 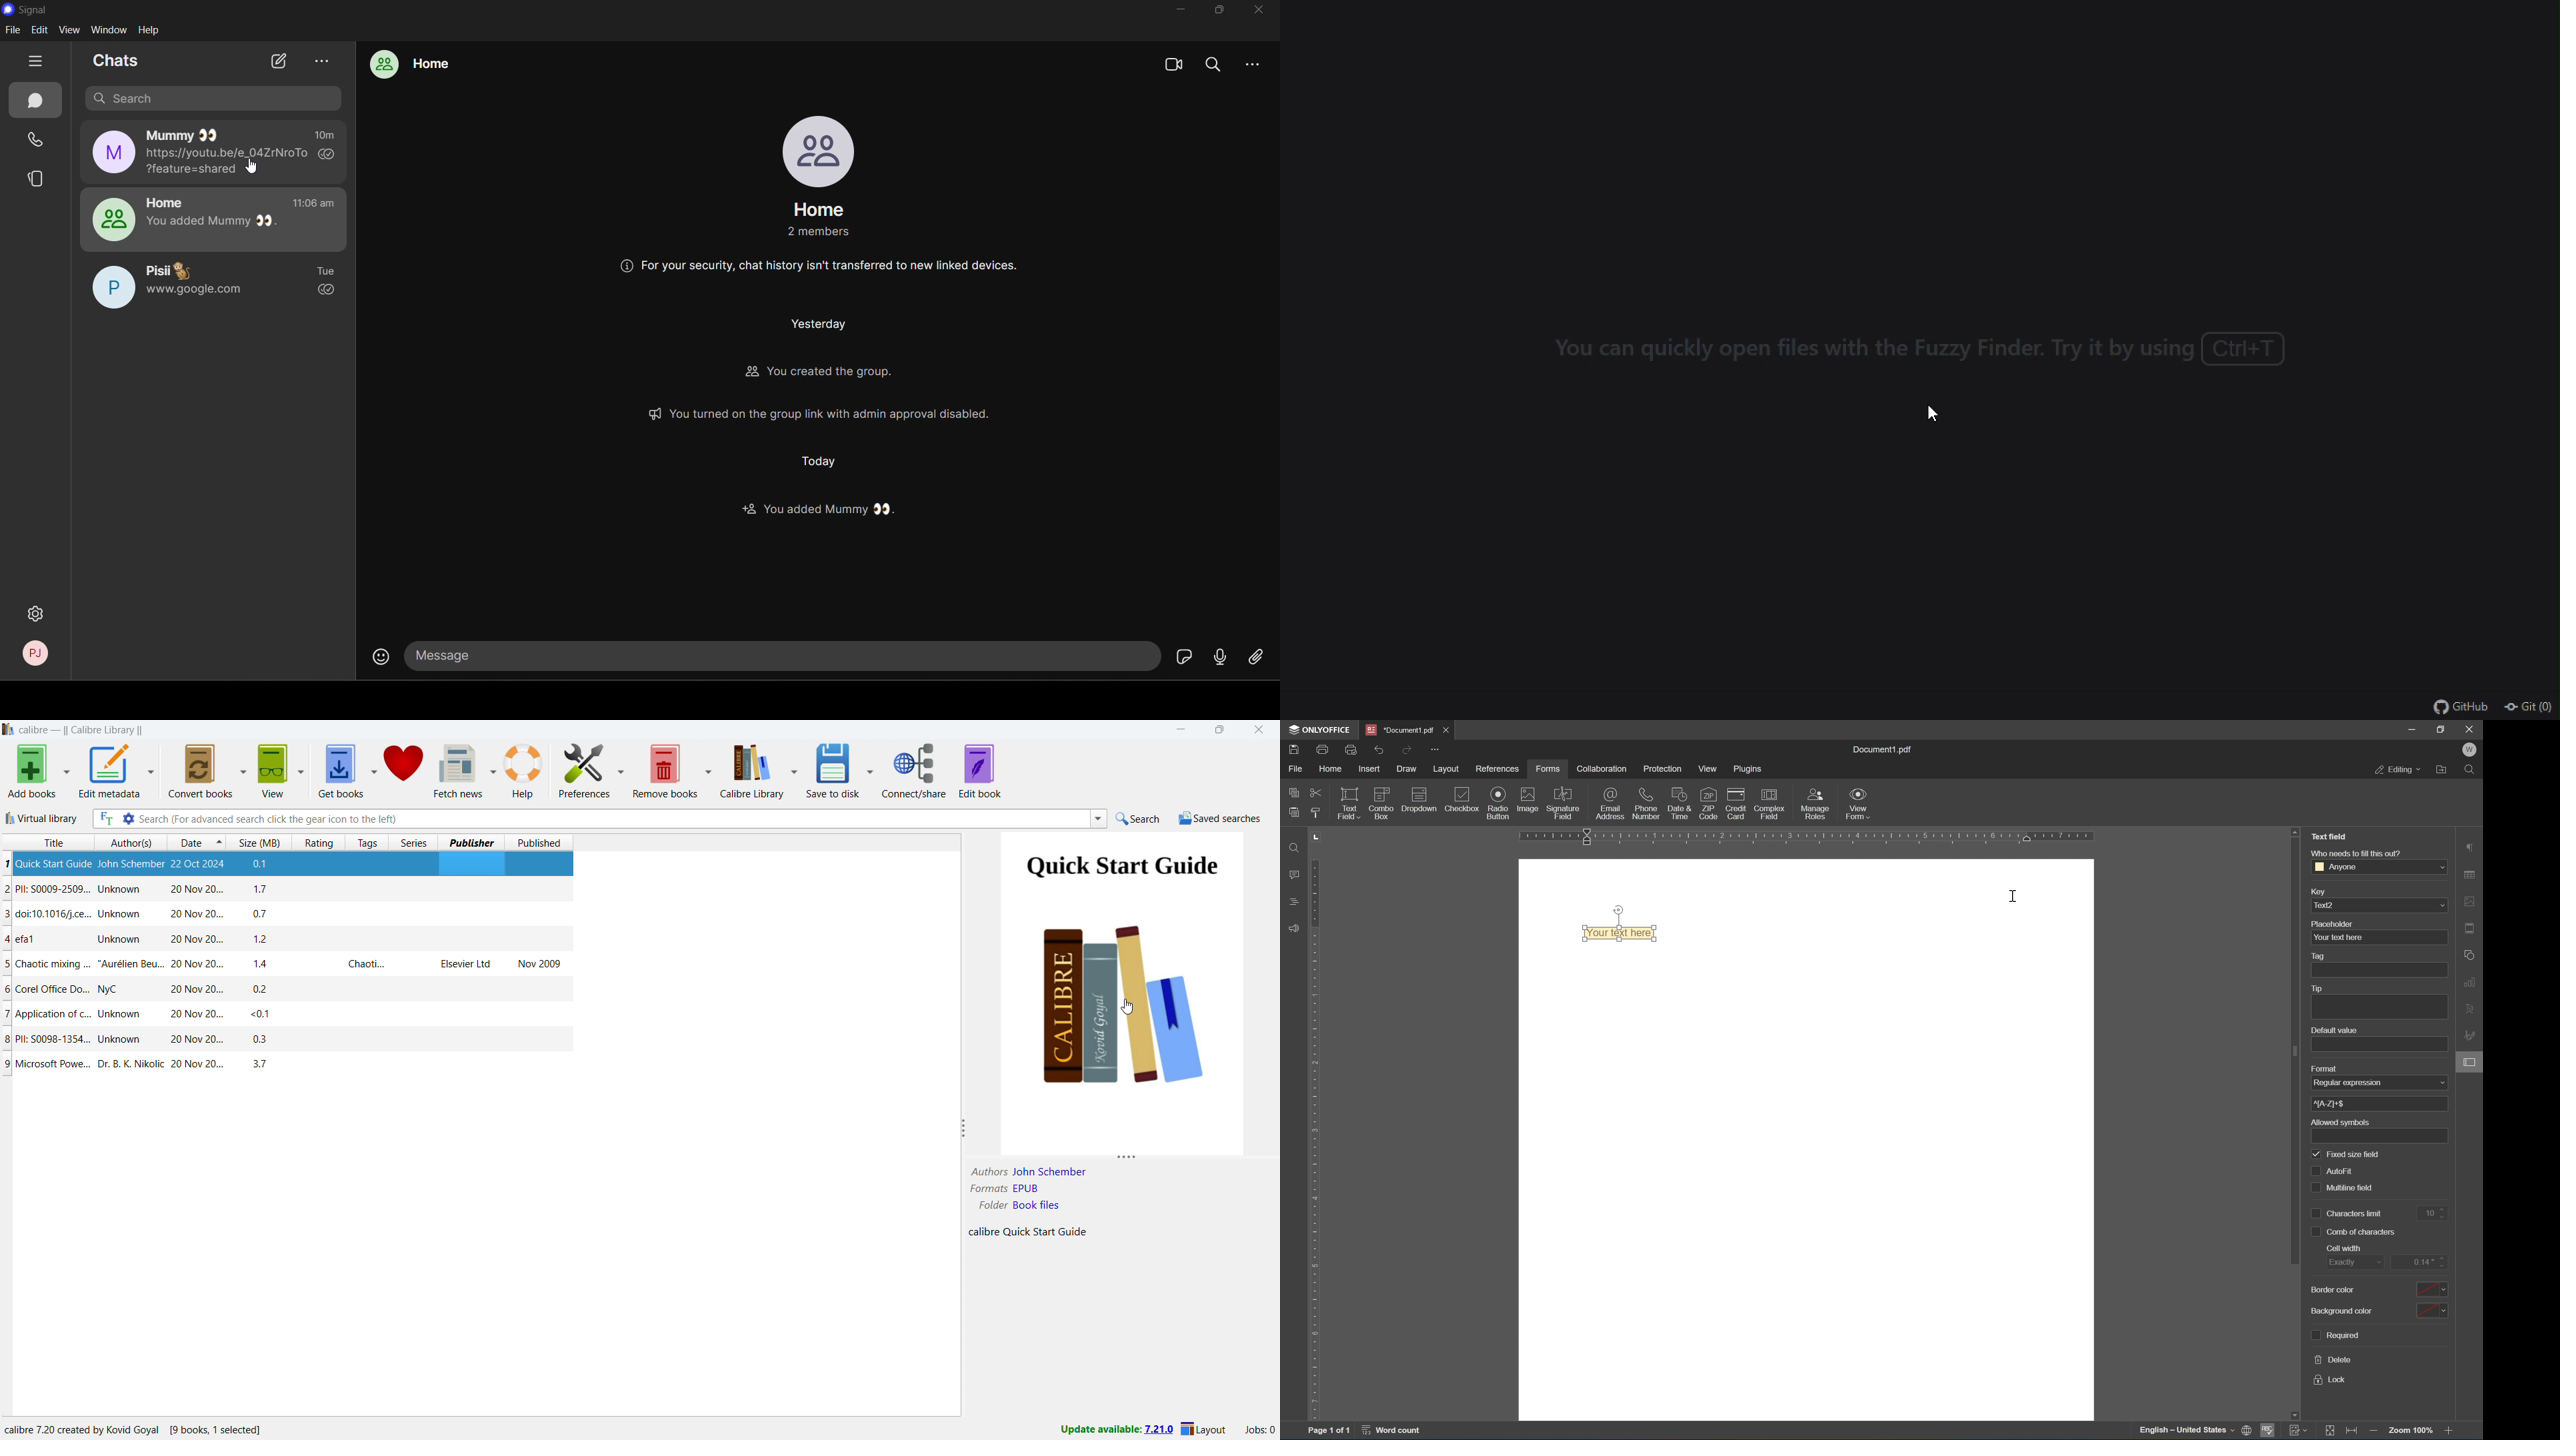 What do you see at coordinates (2333, 1289) in the screenshot?
I see `border color` at bounding box center [2333, 1289].